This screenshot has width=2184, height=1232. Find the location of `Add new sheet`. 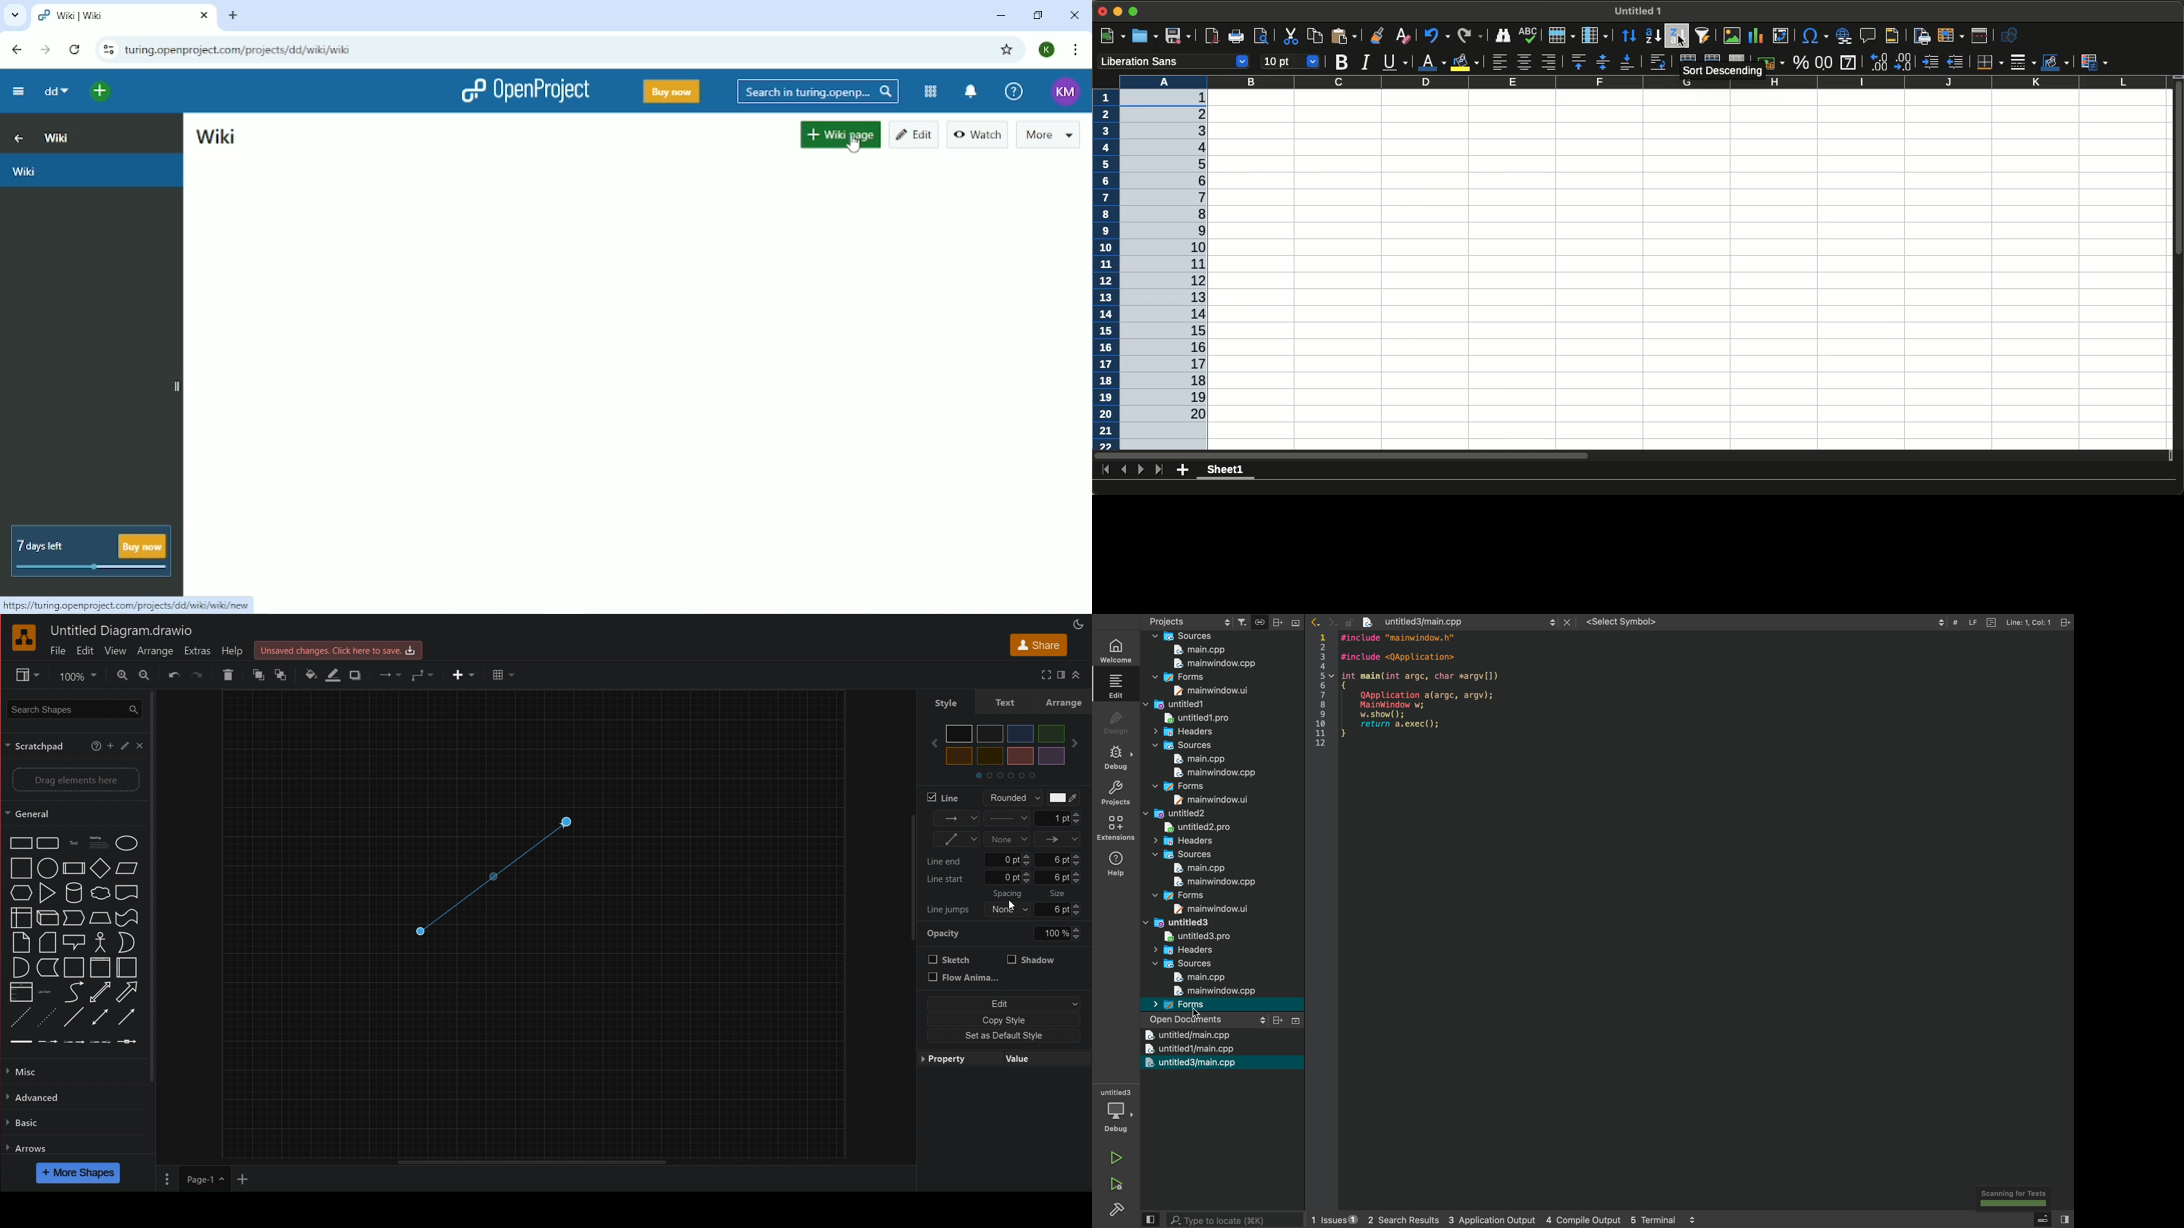

Add new sheet is located at coordinates (1182, 471).